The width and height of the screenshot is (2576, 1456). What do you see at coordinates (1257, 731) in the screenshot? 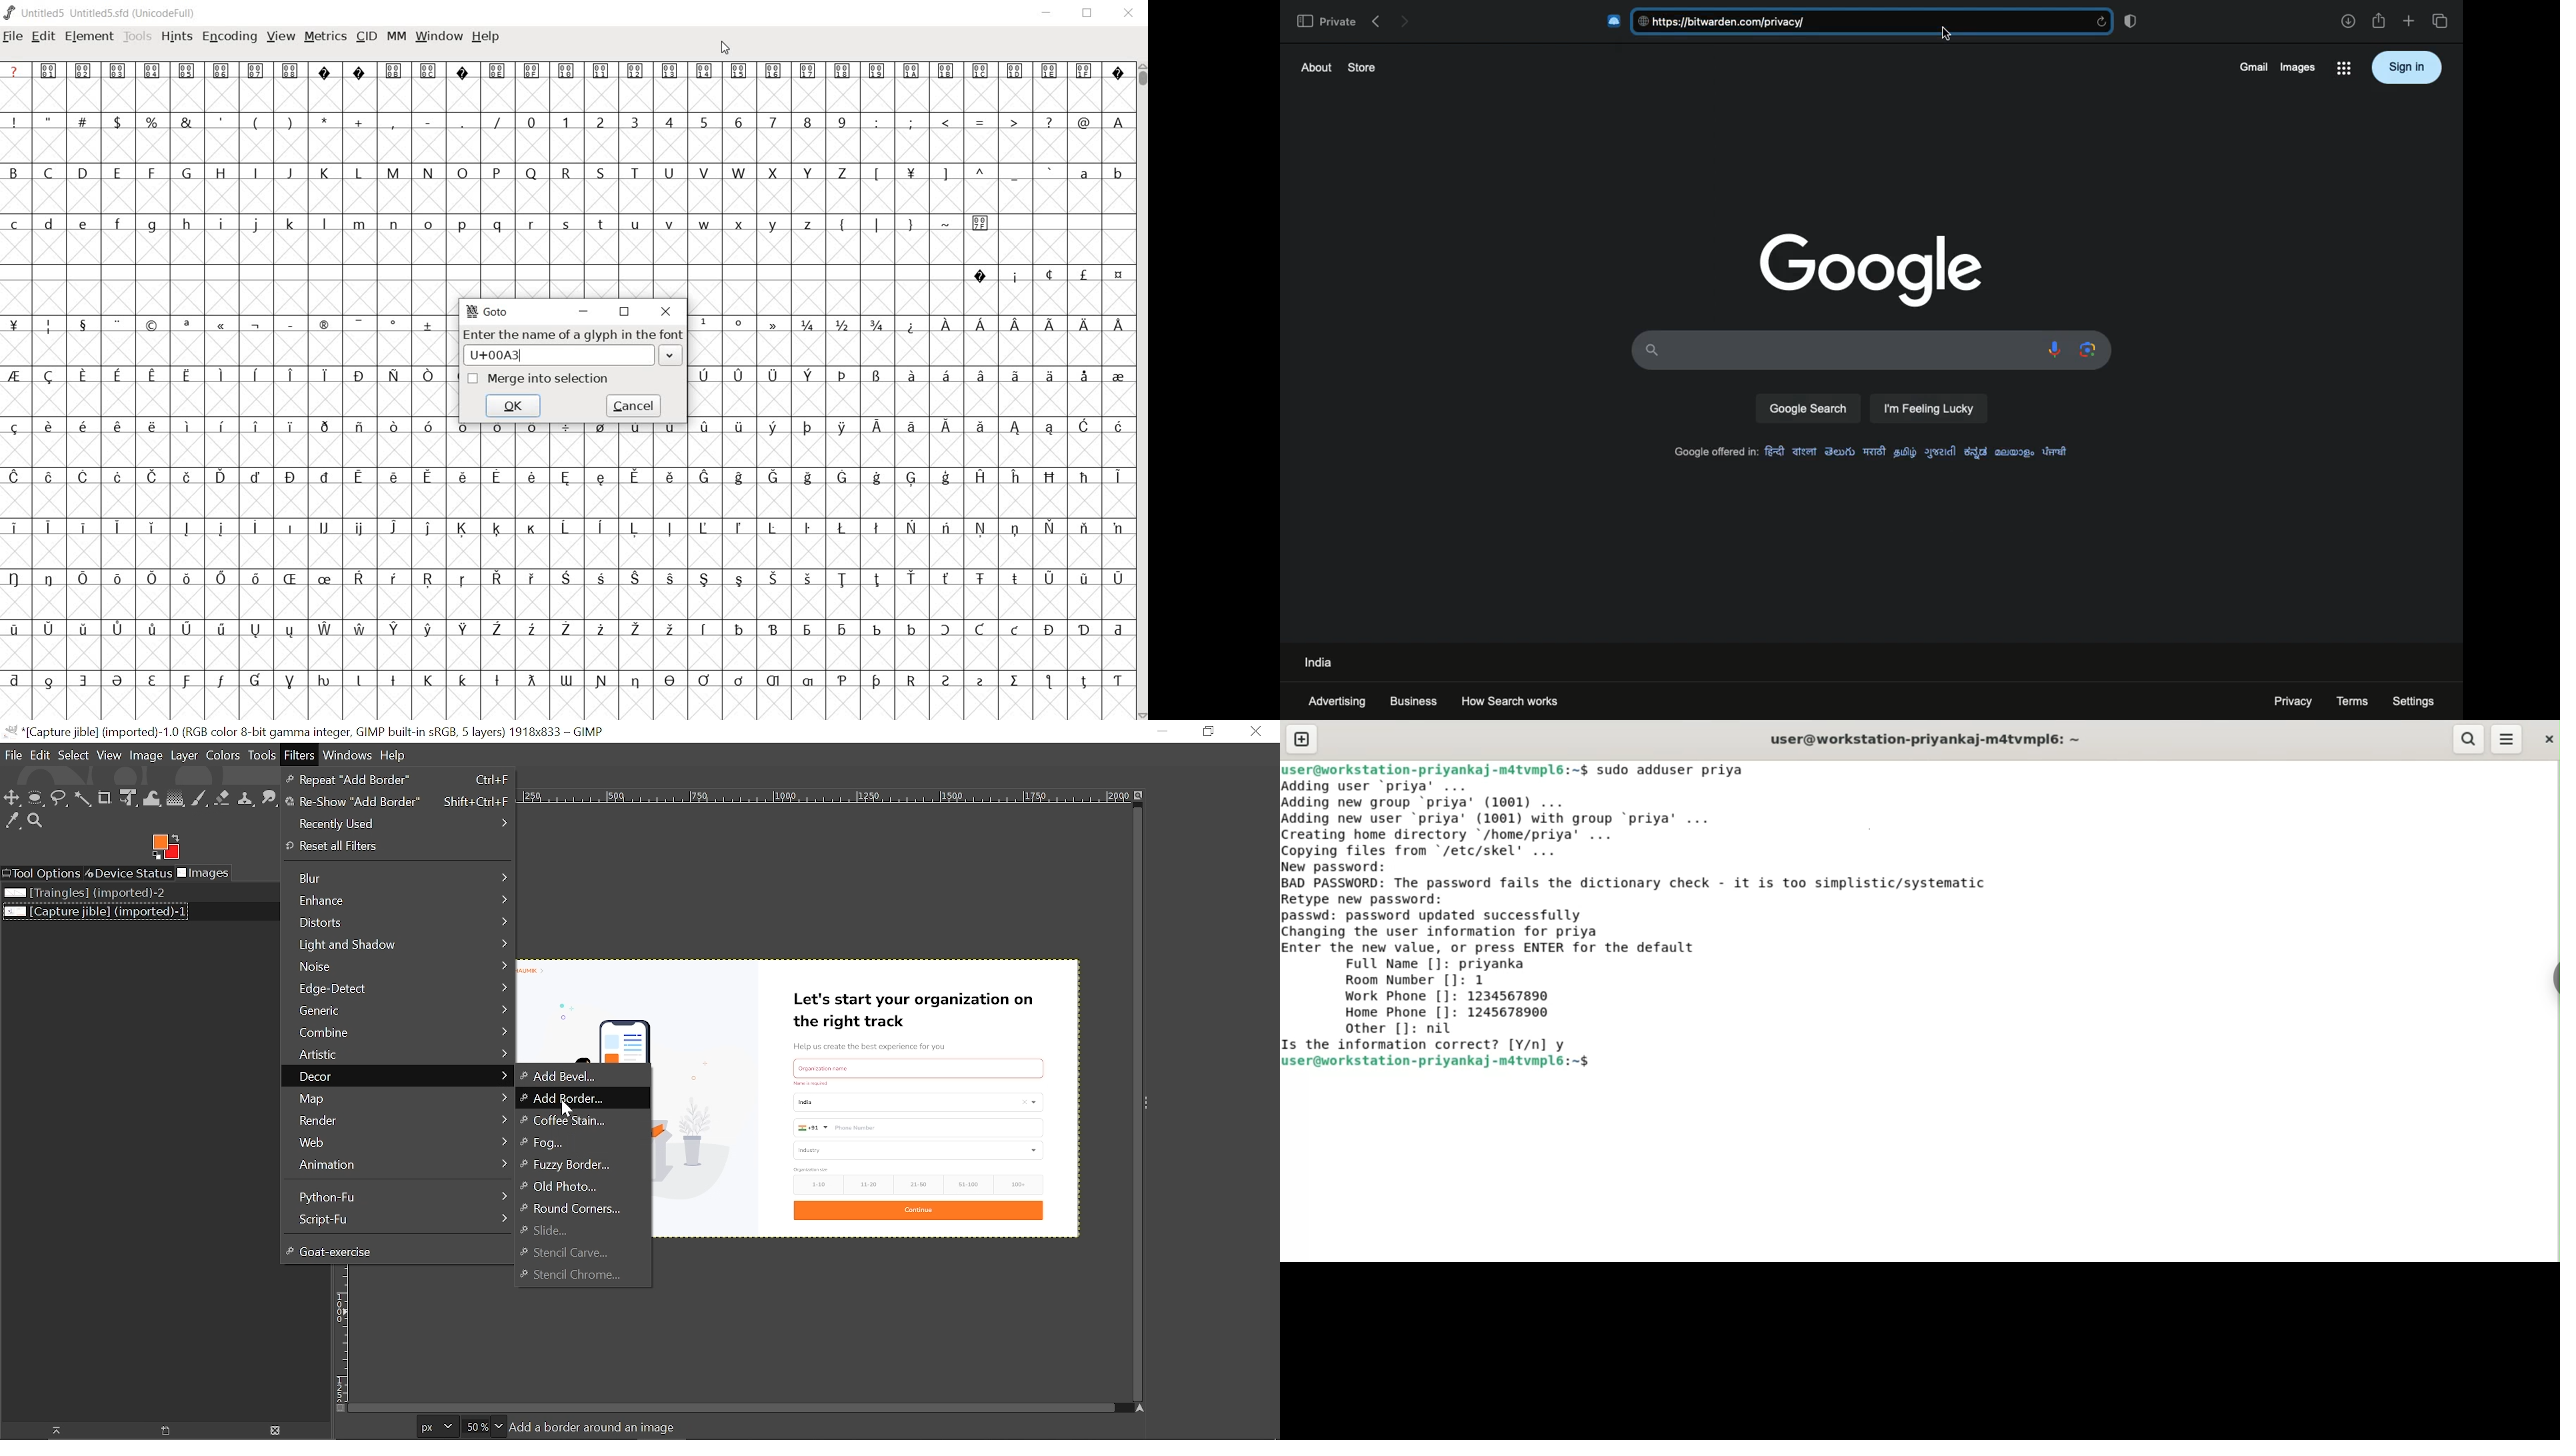
I see `Close` at bounding box center [1257, 731].